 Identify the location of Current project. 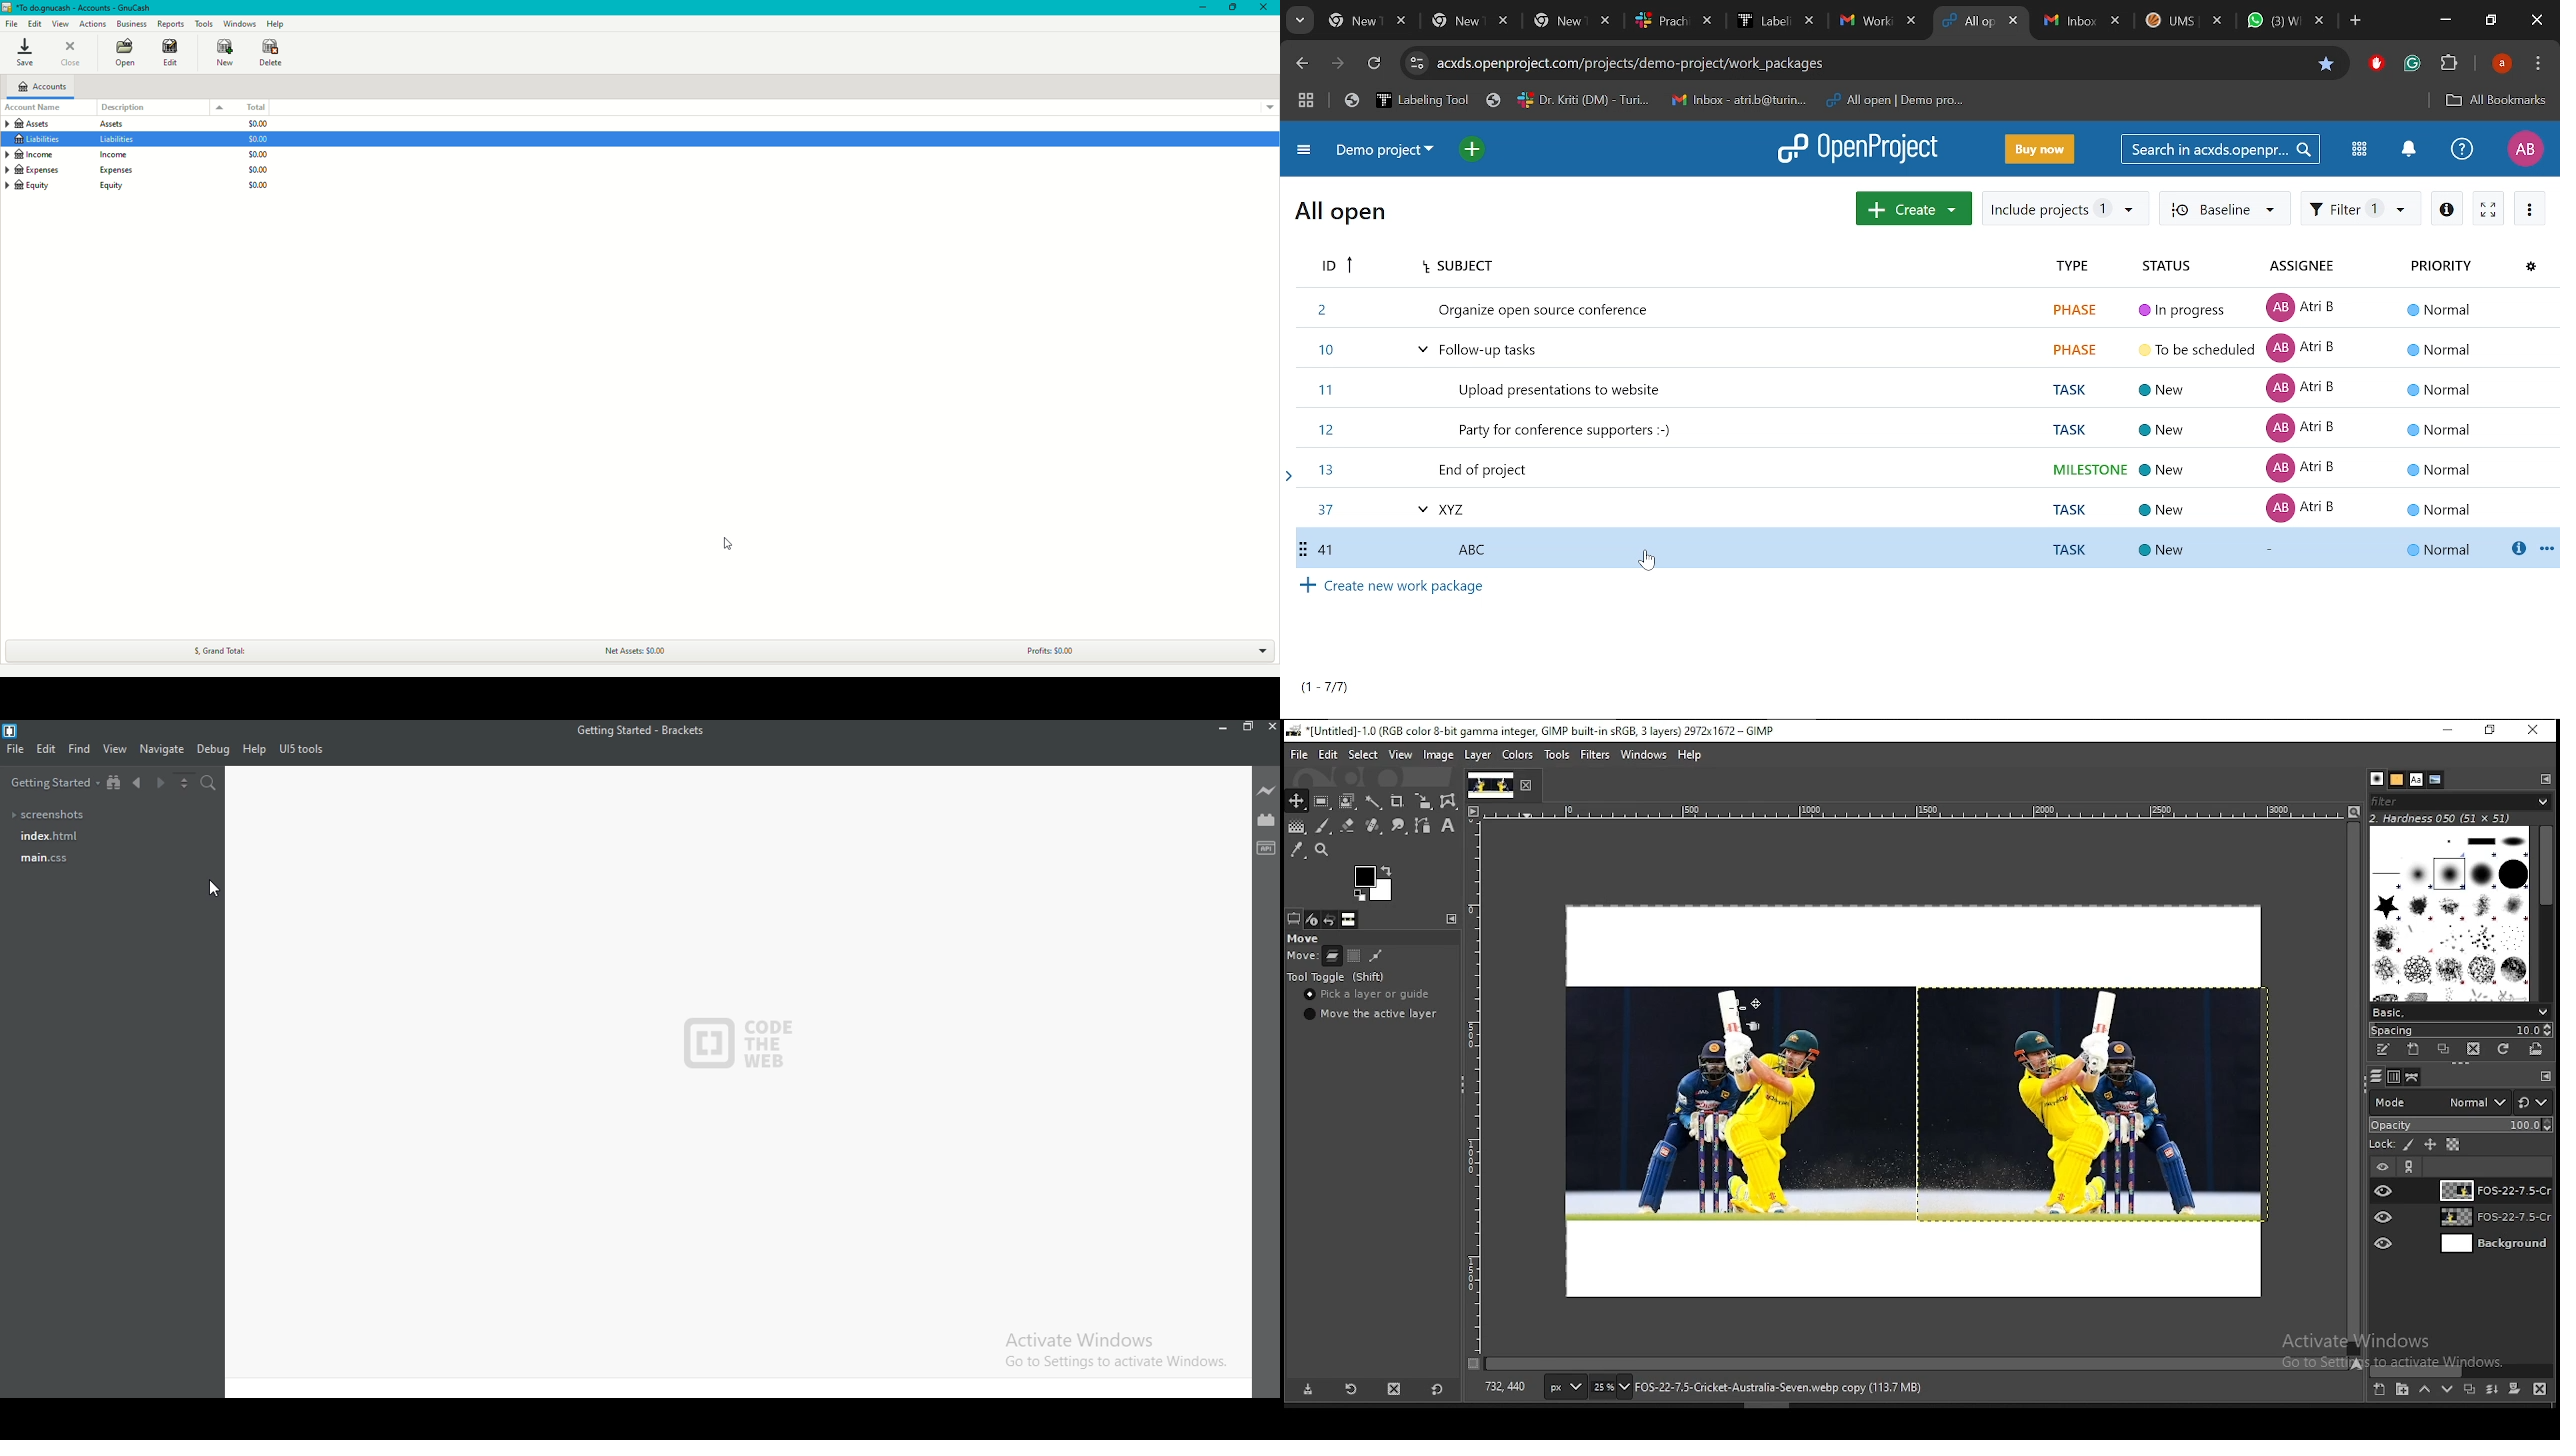
(1383, 150).